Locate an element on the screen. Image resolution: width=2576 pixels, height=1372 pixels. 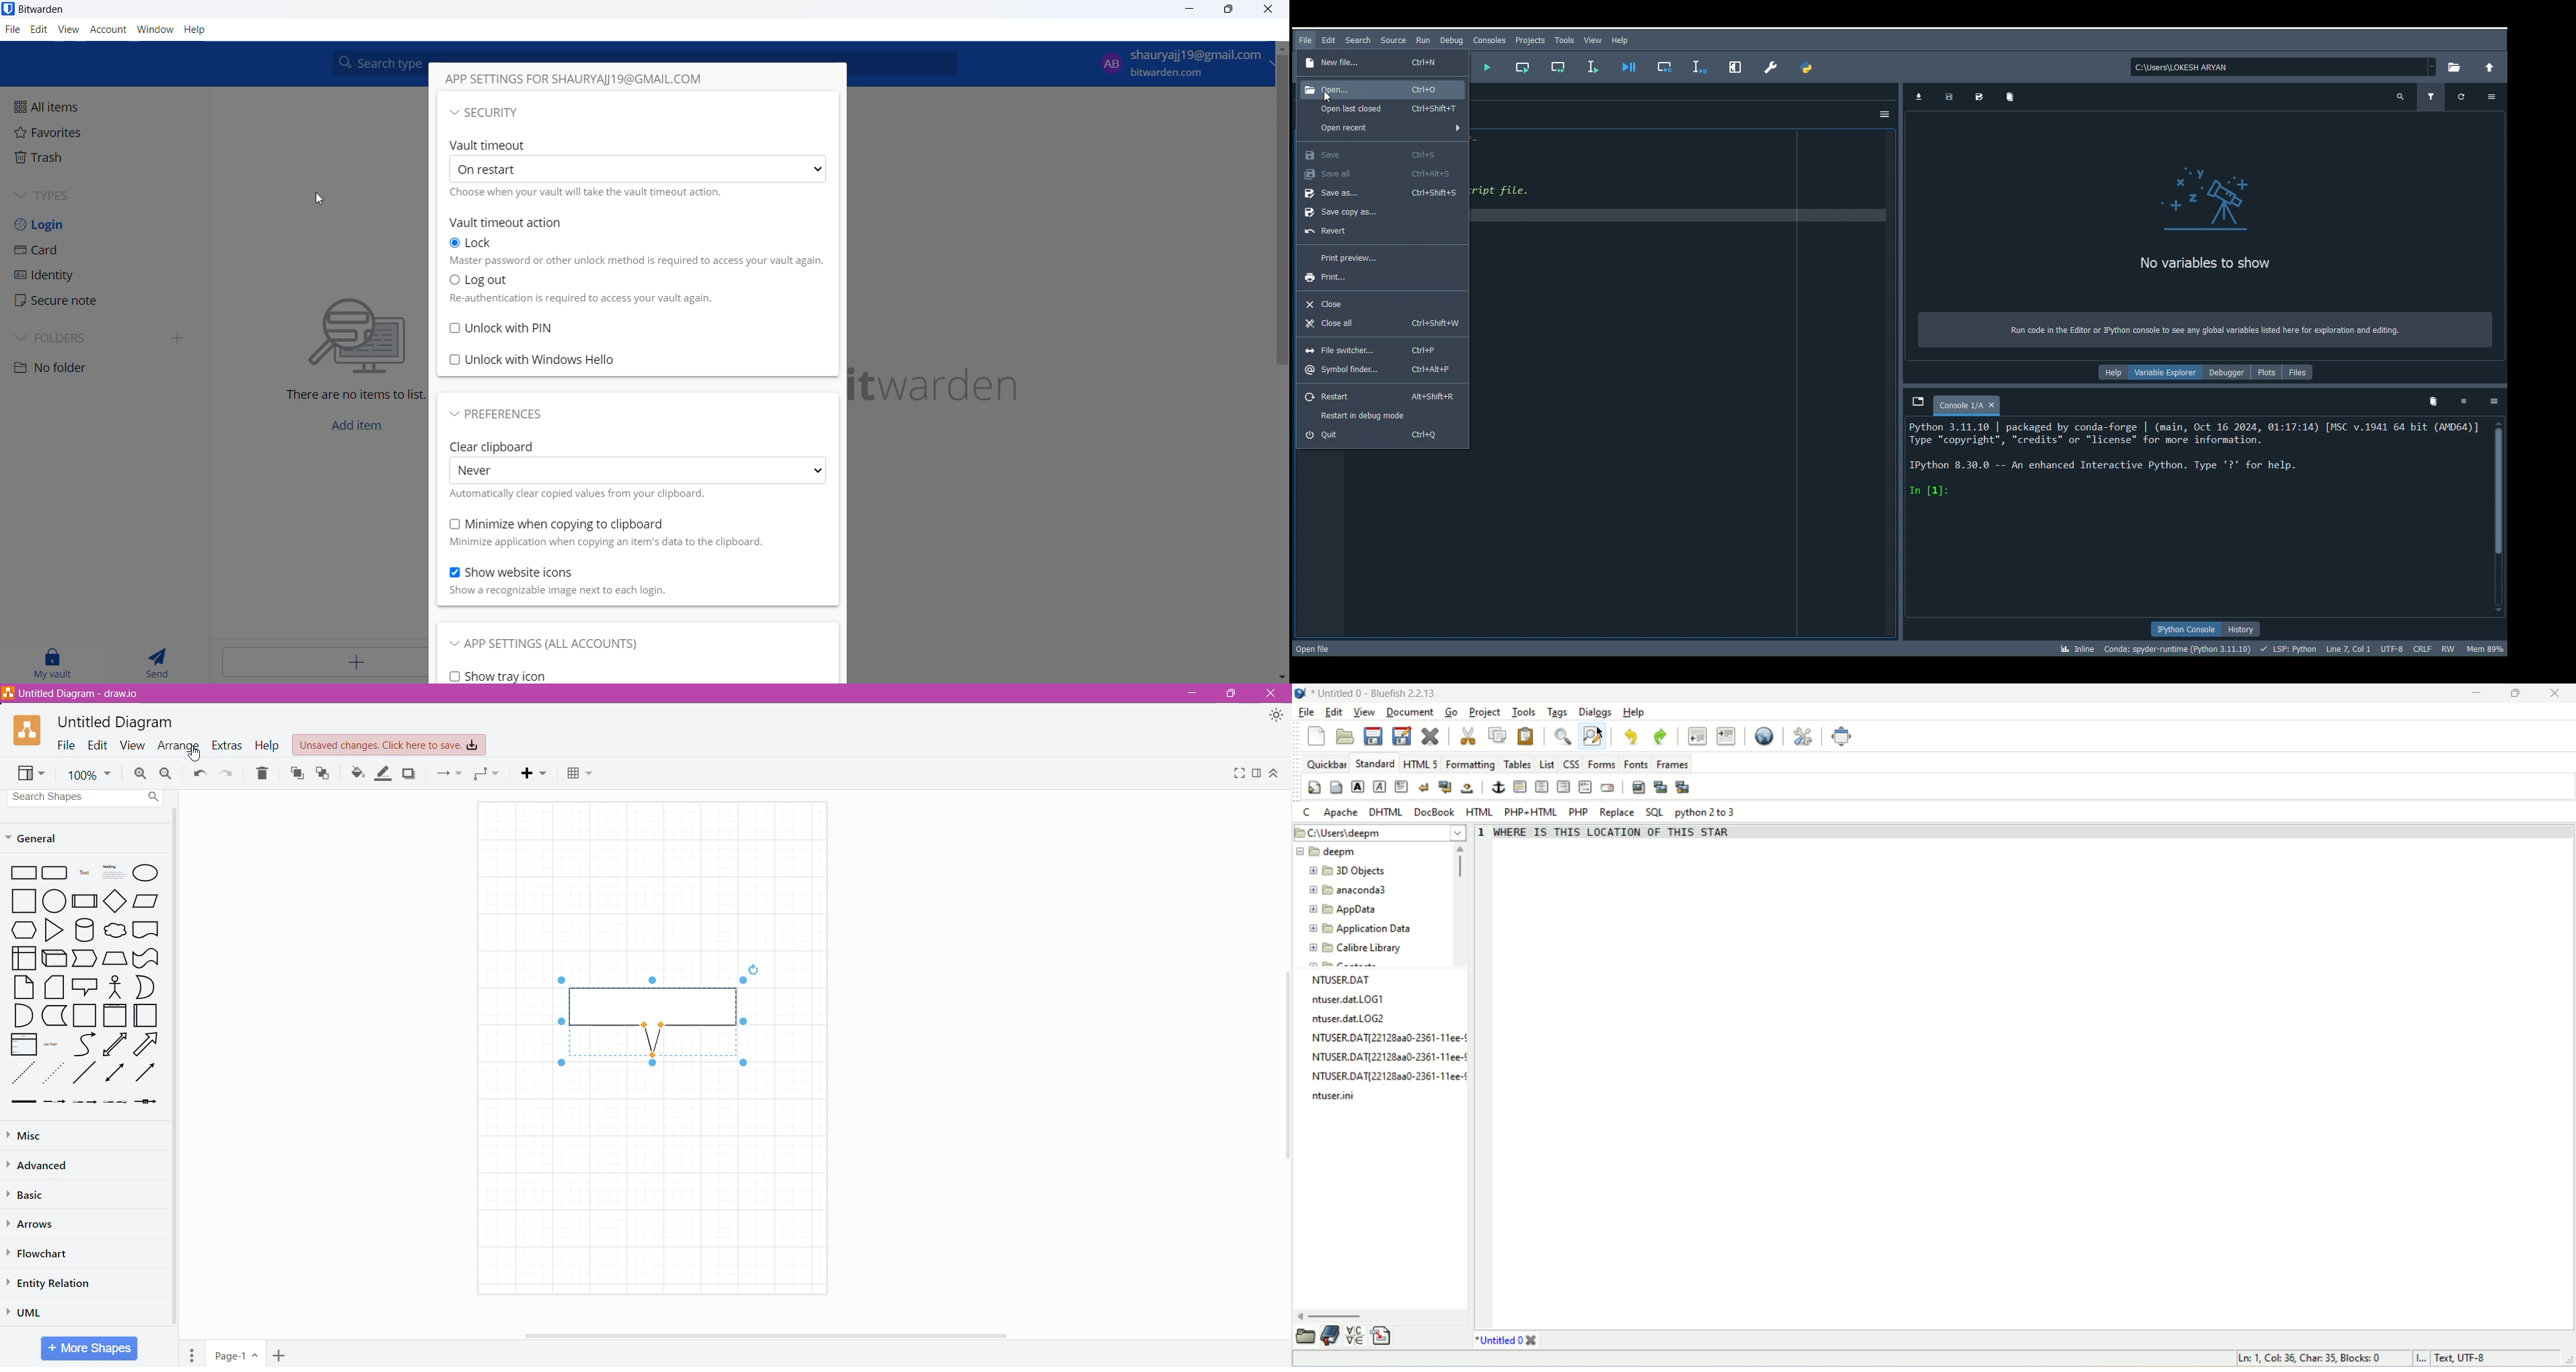
help is located at coordinates (1633, 712).